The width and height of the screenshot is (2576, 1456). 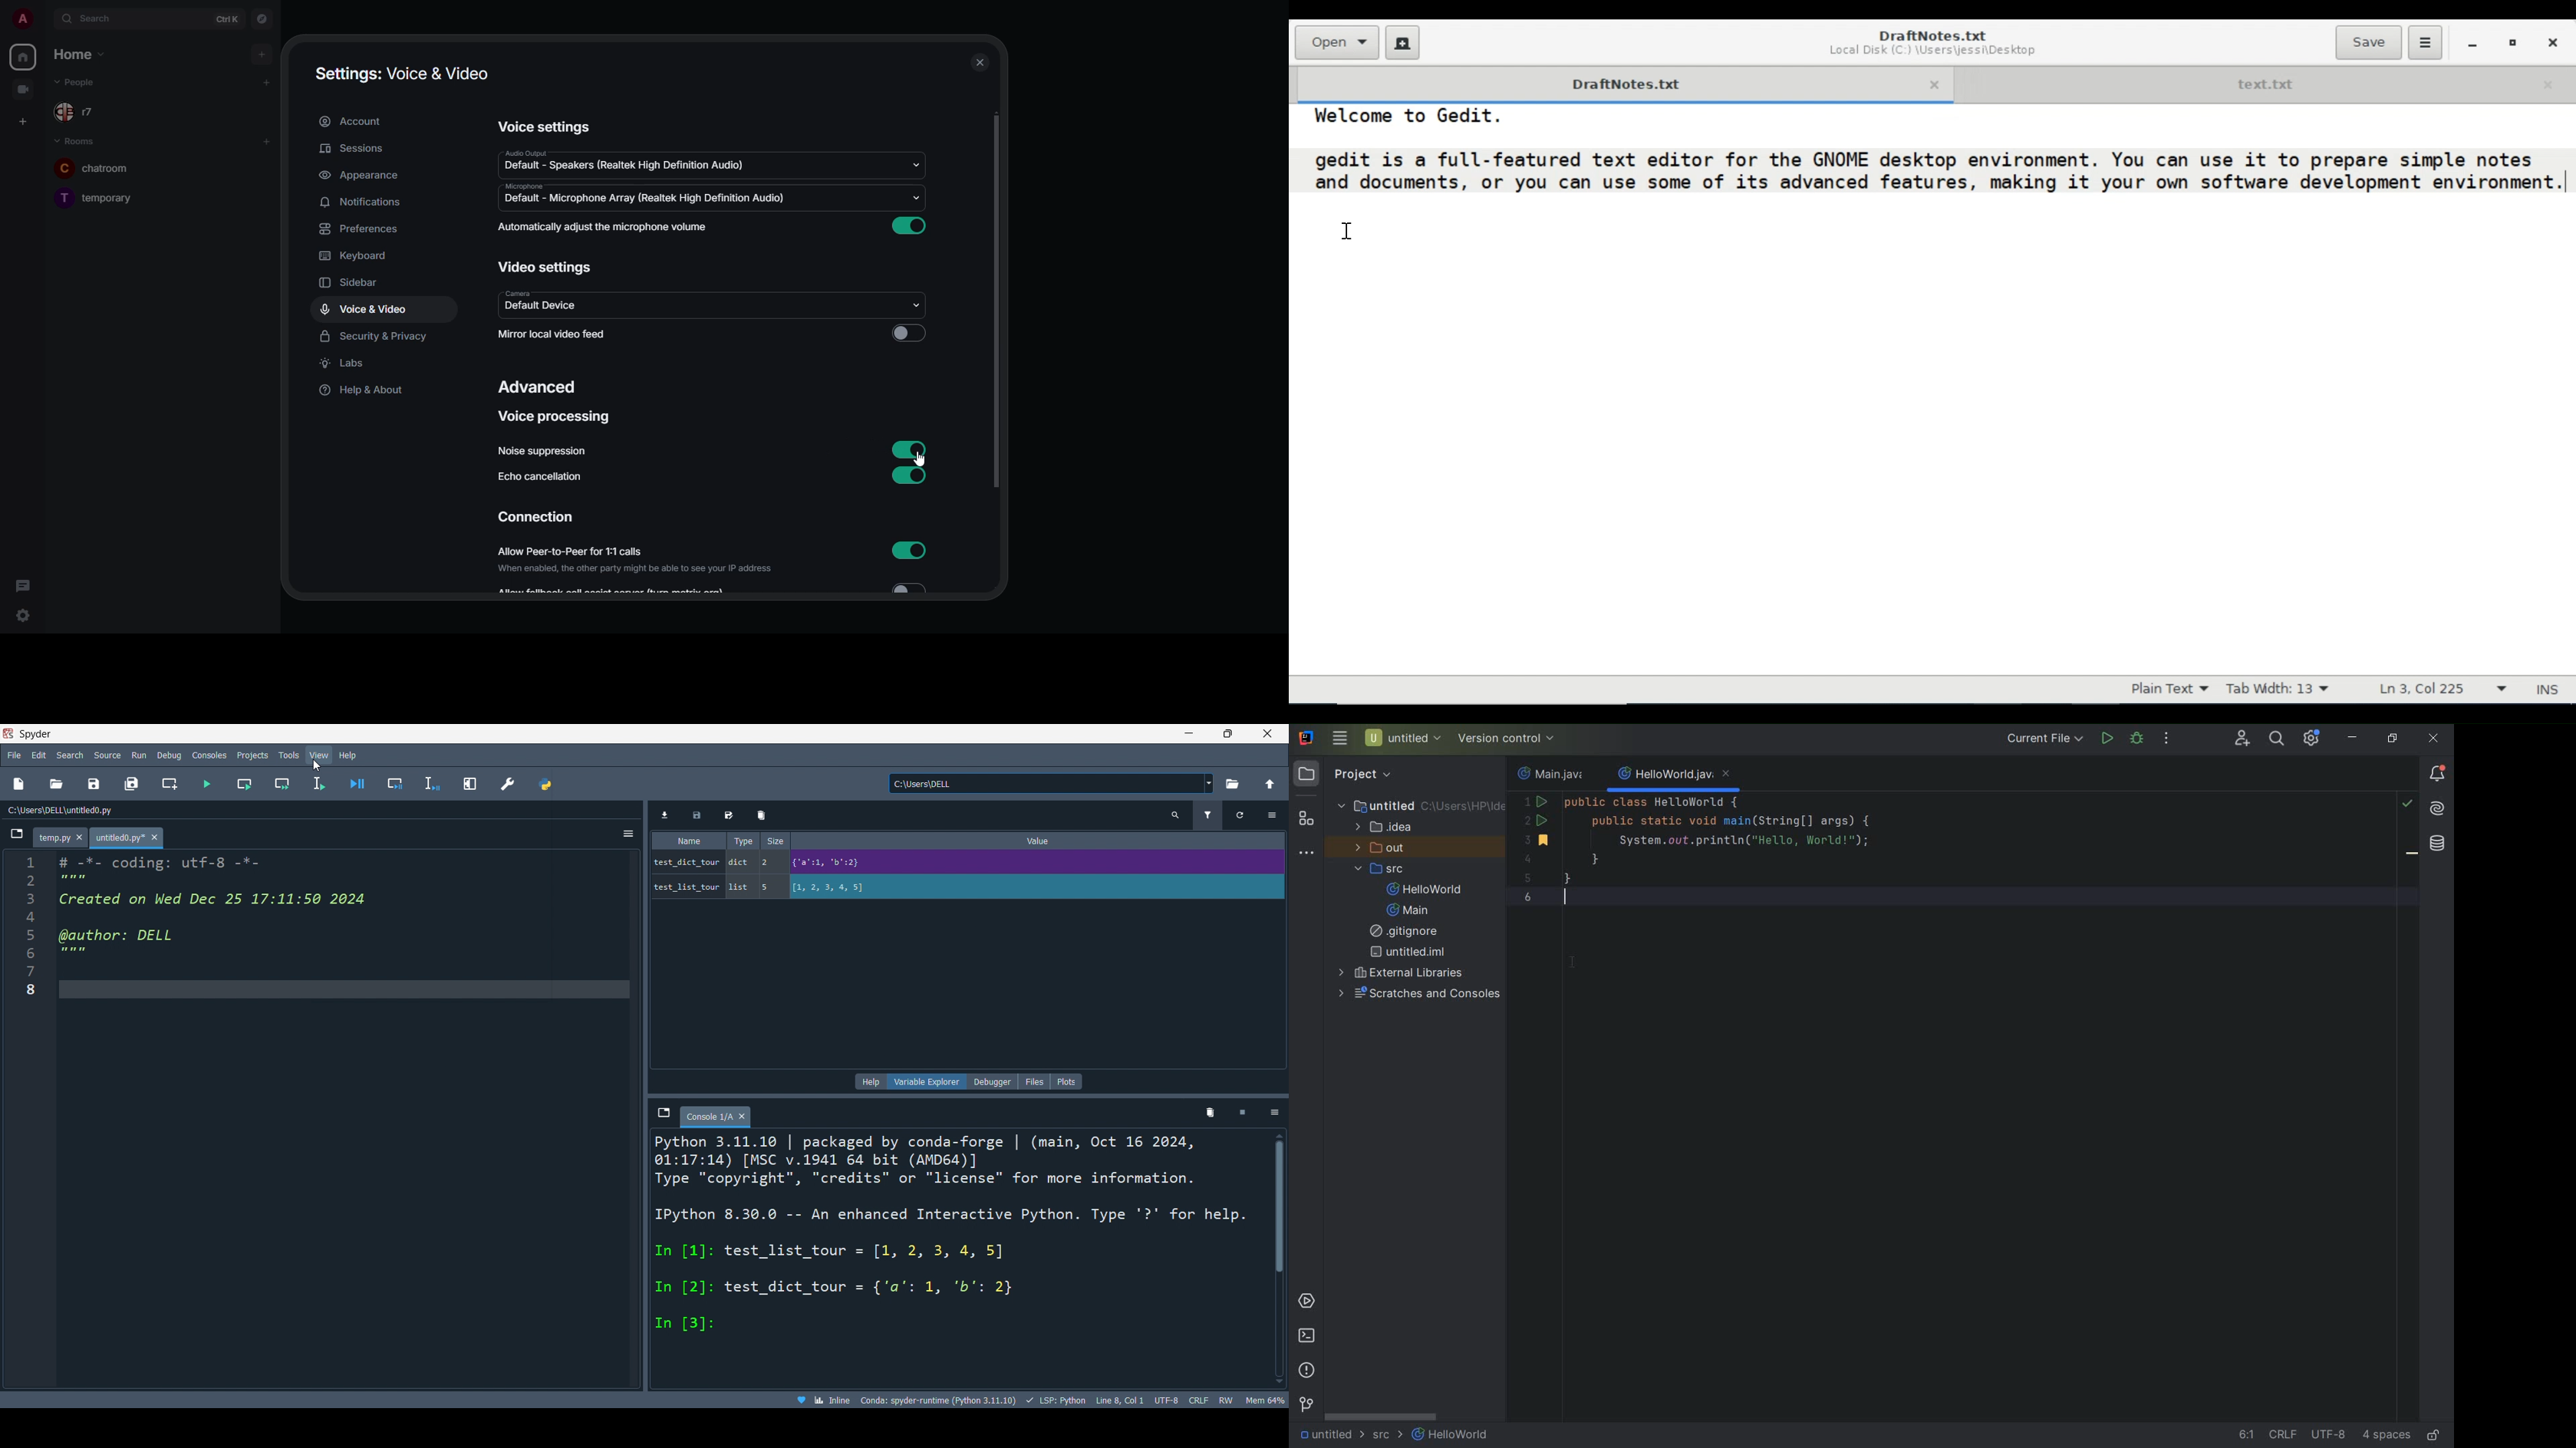 What do you see at coordinates (740, 888) in the screenshot?
I see `list` at bounding box center [740, 888].